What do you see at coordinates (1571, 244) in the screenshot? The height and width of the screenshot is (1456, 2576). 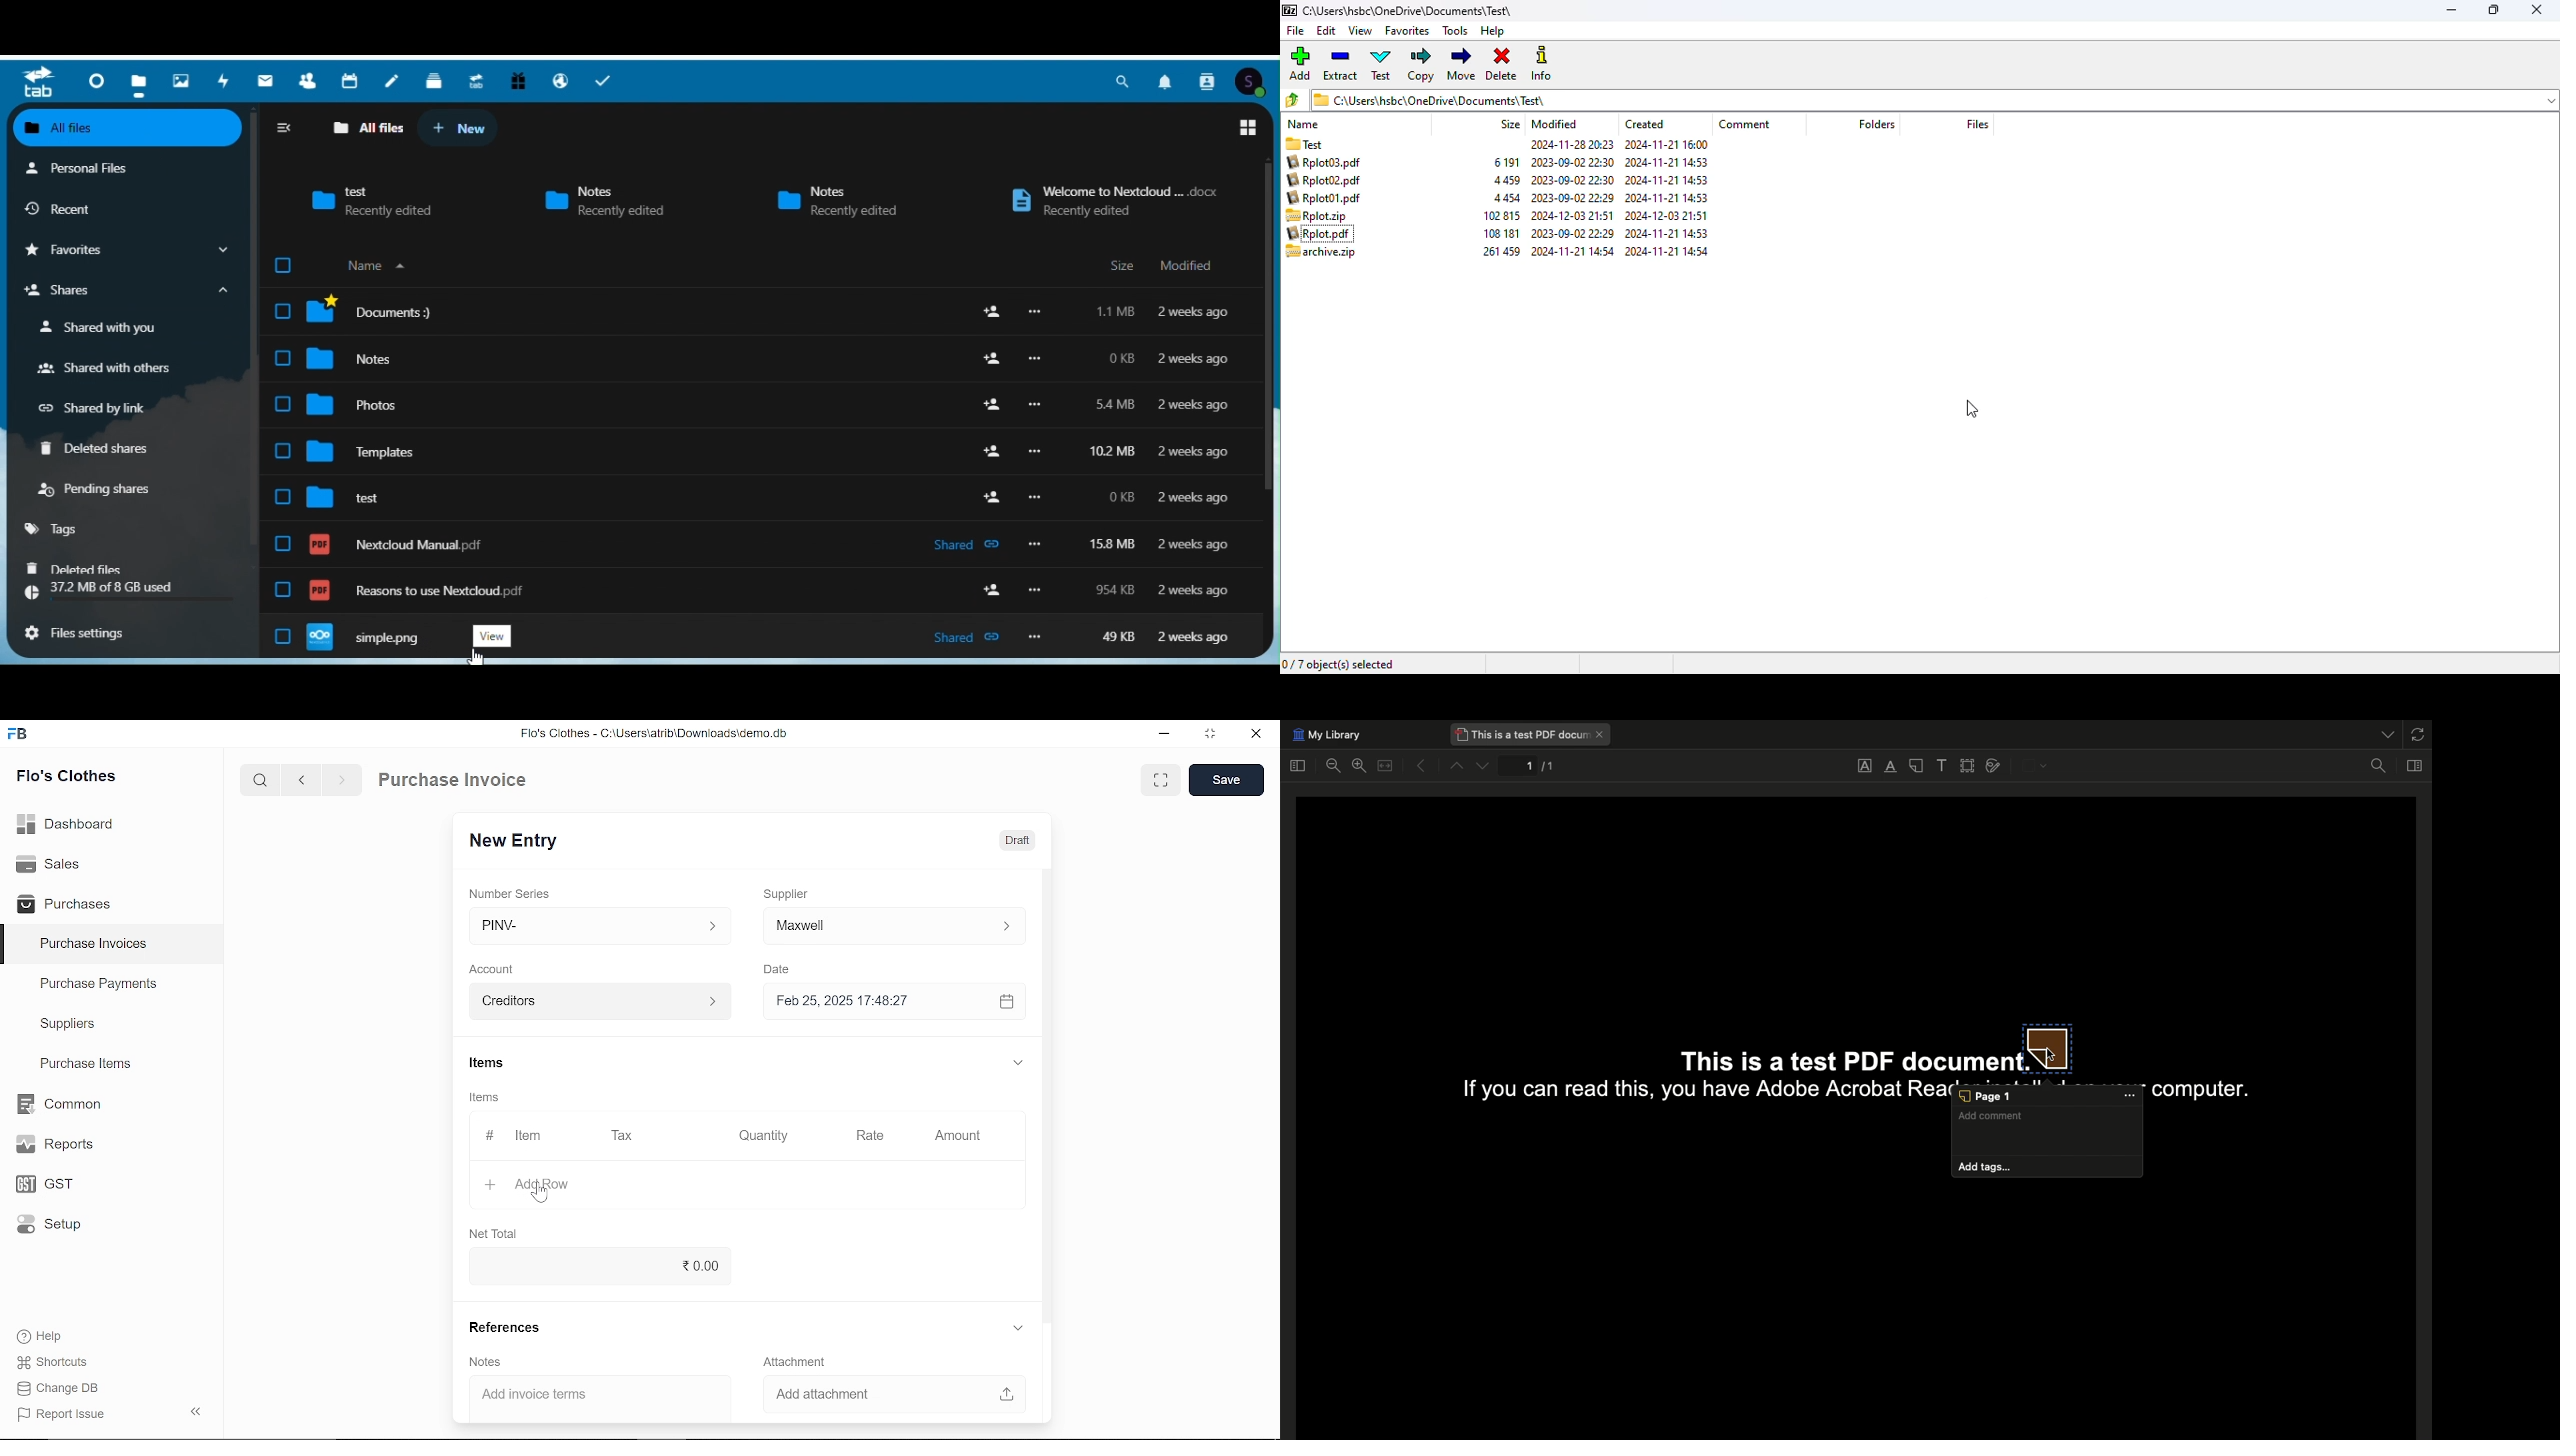 I see `modified date and time` at bounding box center [1571, 244].